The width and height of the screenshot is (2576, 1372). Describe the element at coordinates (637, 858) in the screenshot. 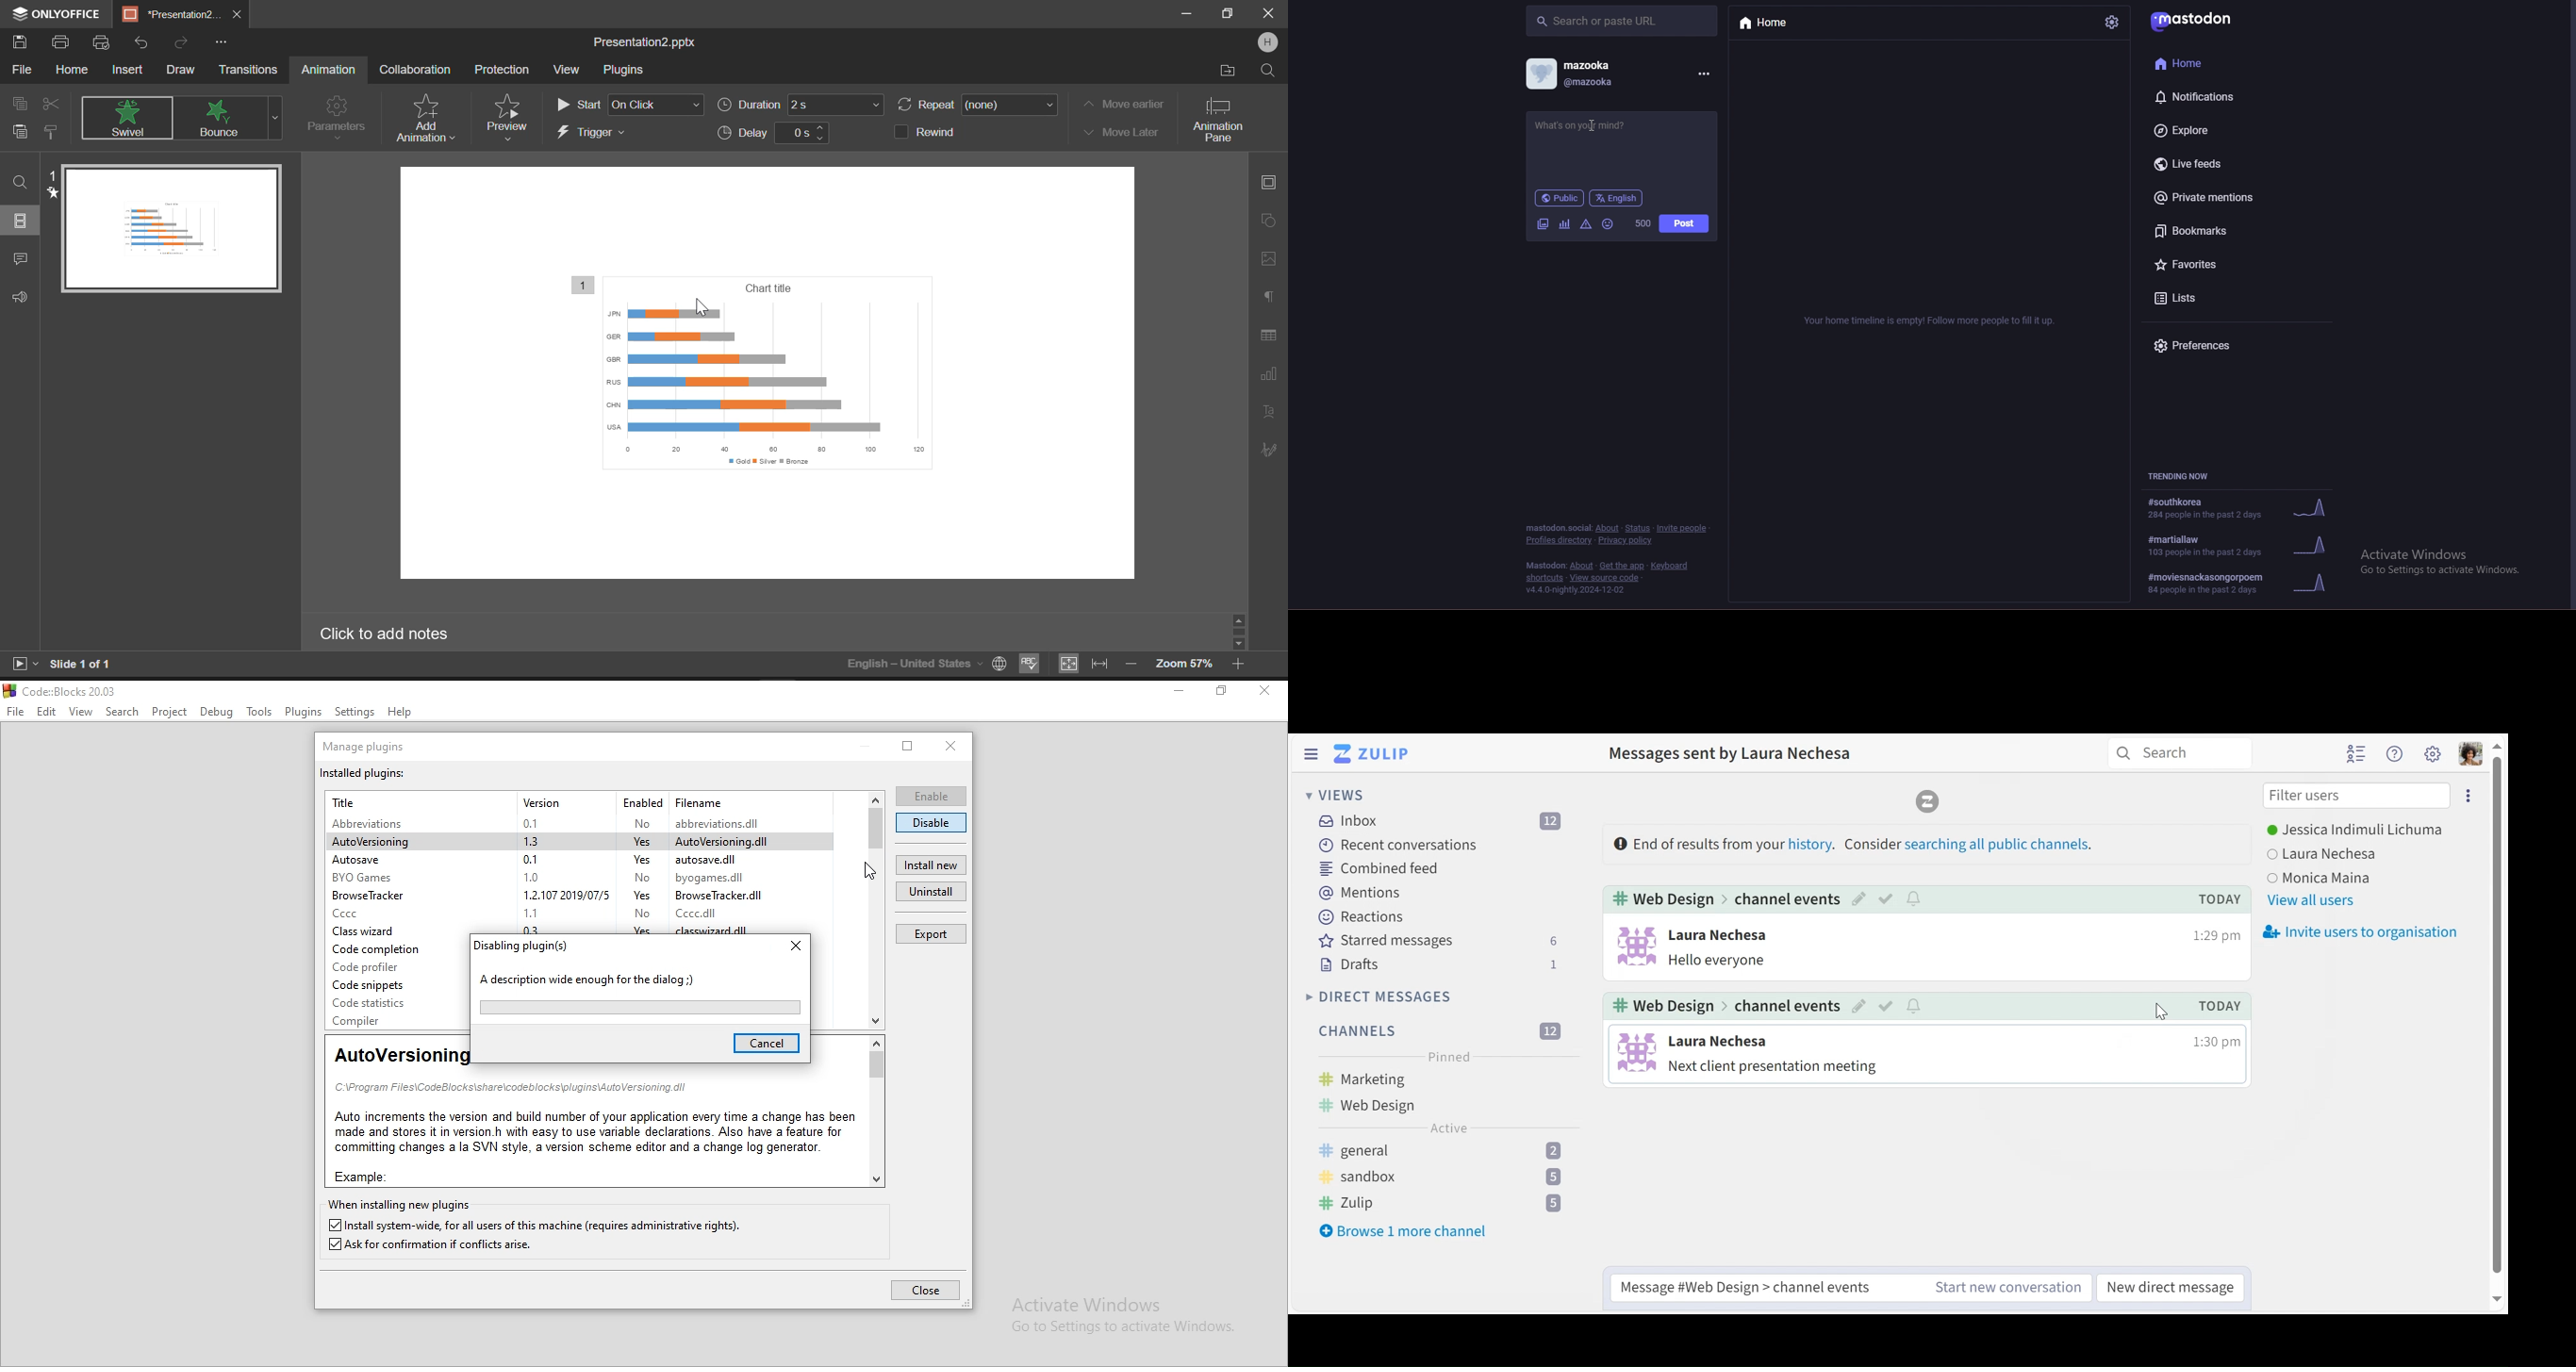

I see `yes` at that location.